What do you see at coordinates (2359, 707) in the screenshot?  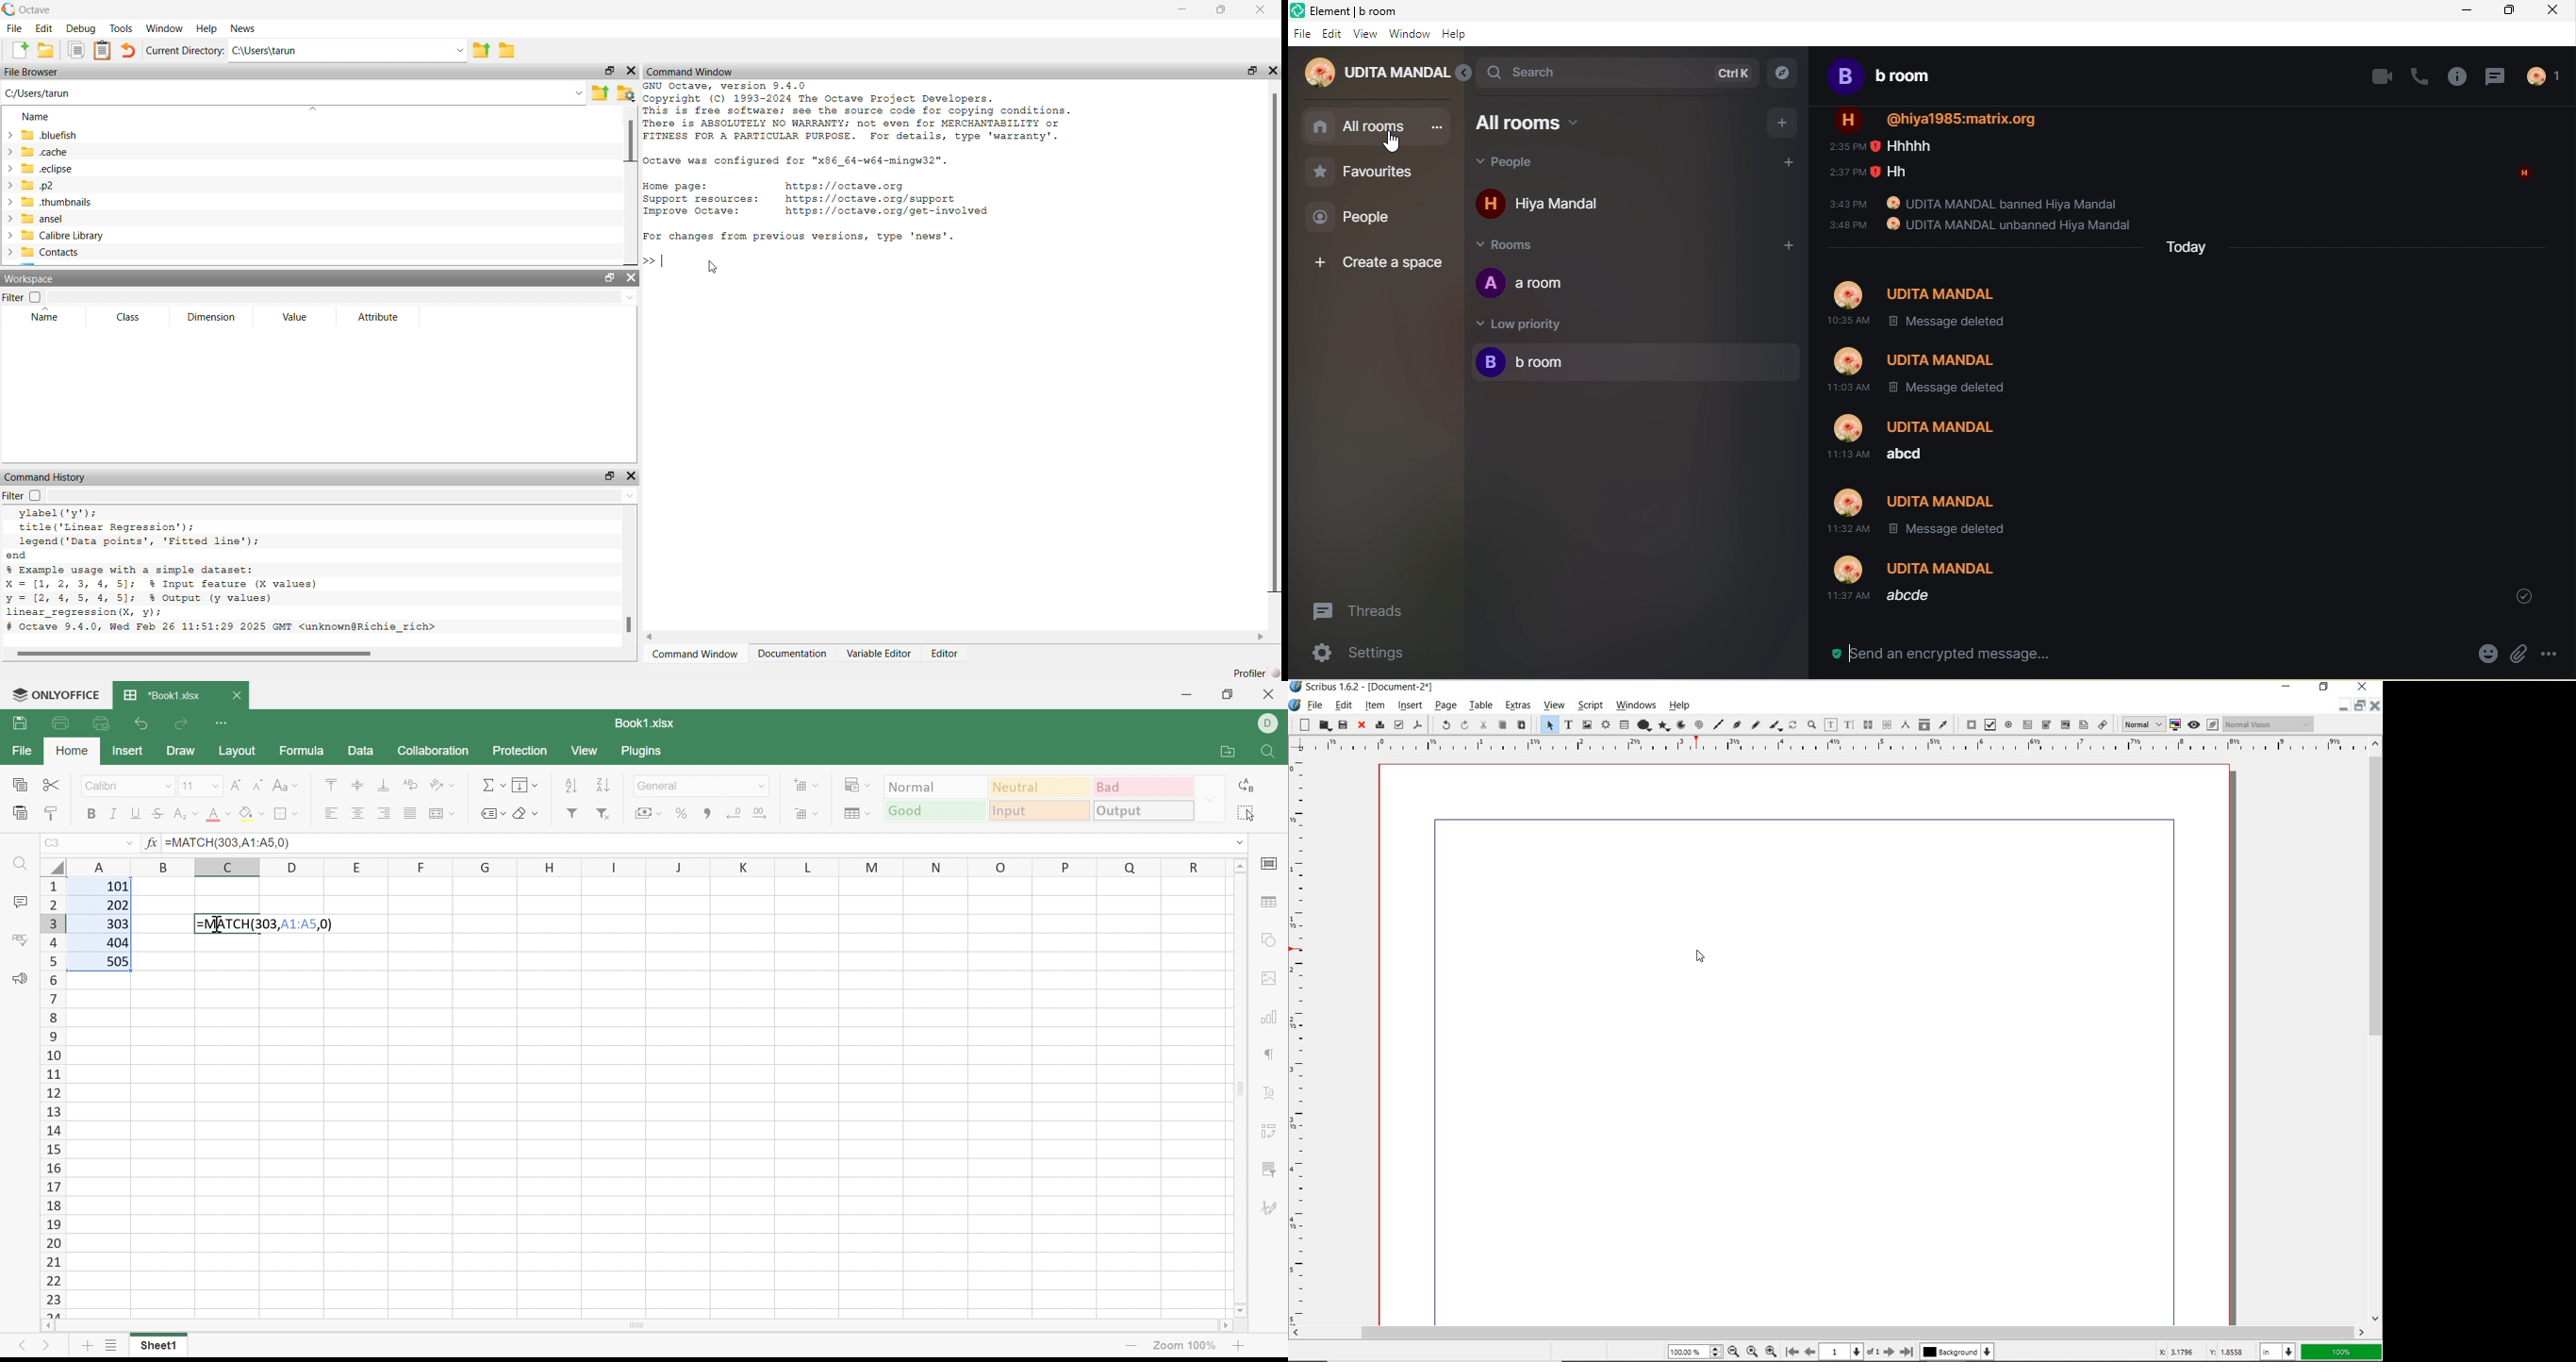 I see `Restore` at bounding box center [2359, 707].